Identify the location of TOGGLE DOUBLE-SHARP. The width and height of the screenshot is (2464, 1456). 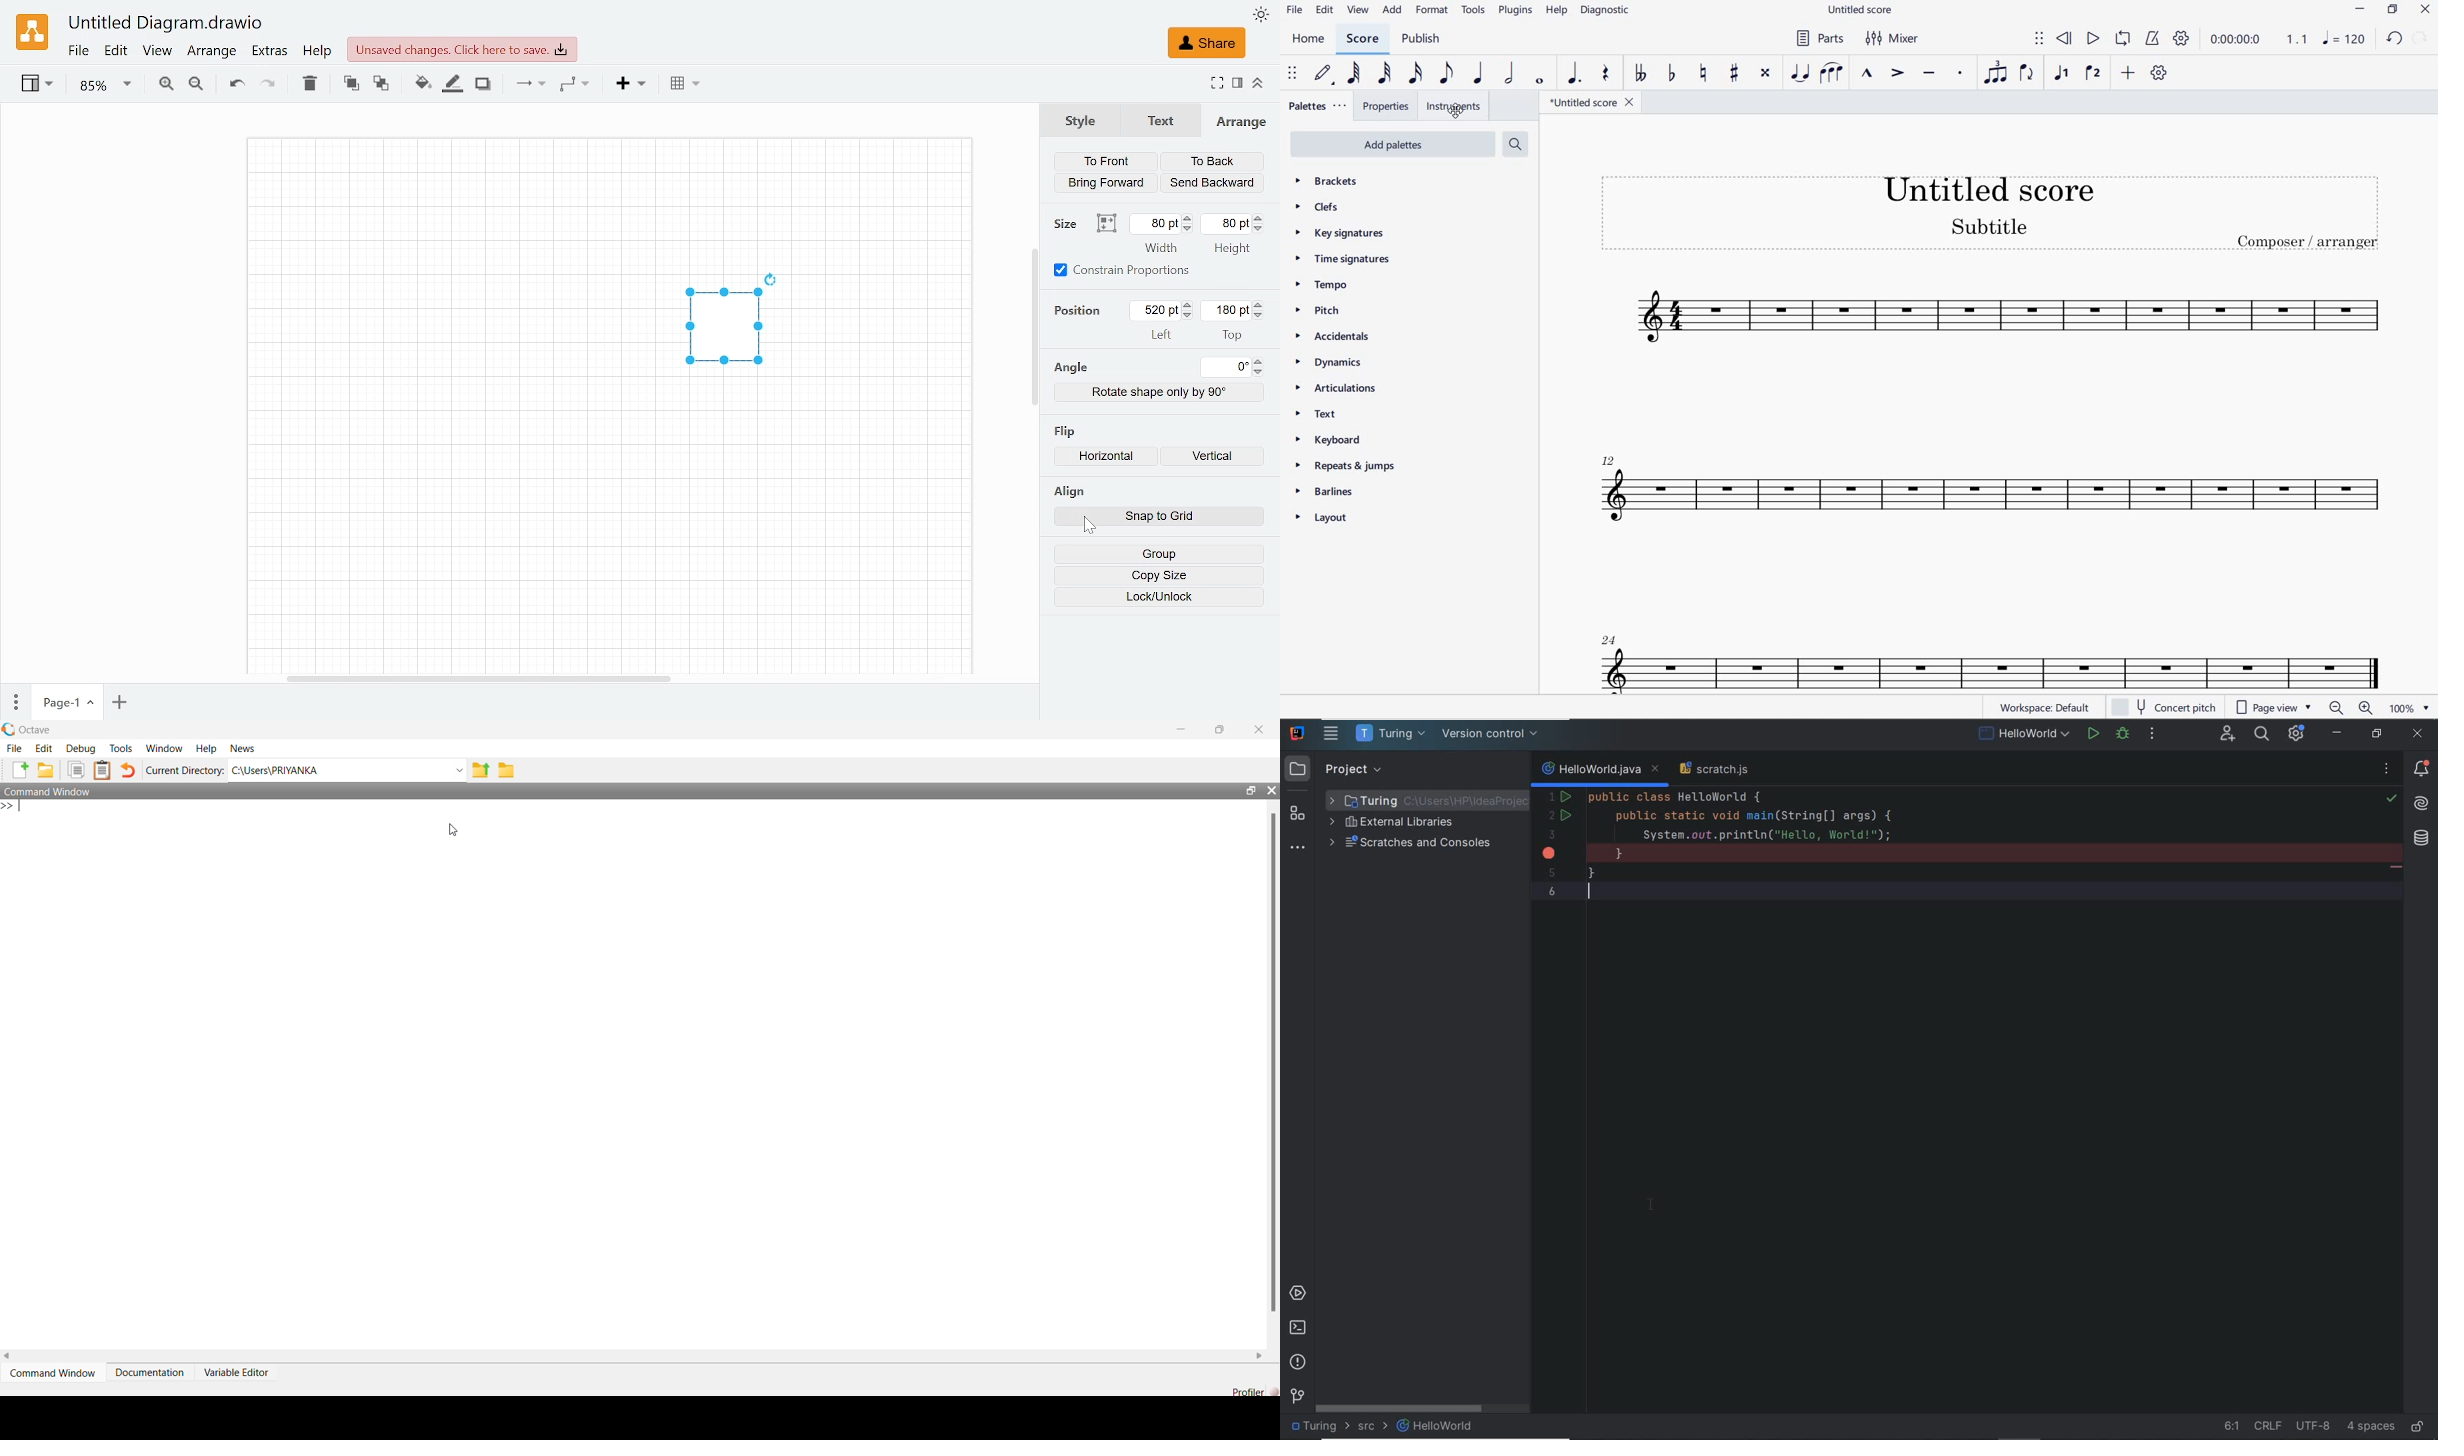
(1767, 74).